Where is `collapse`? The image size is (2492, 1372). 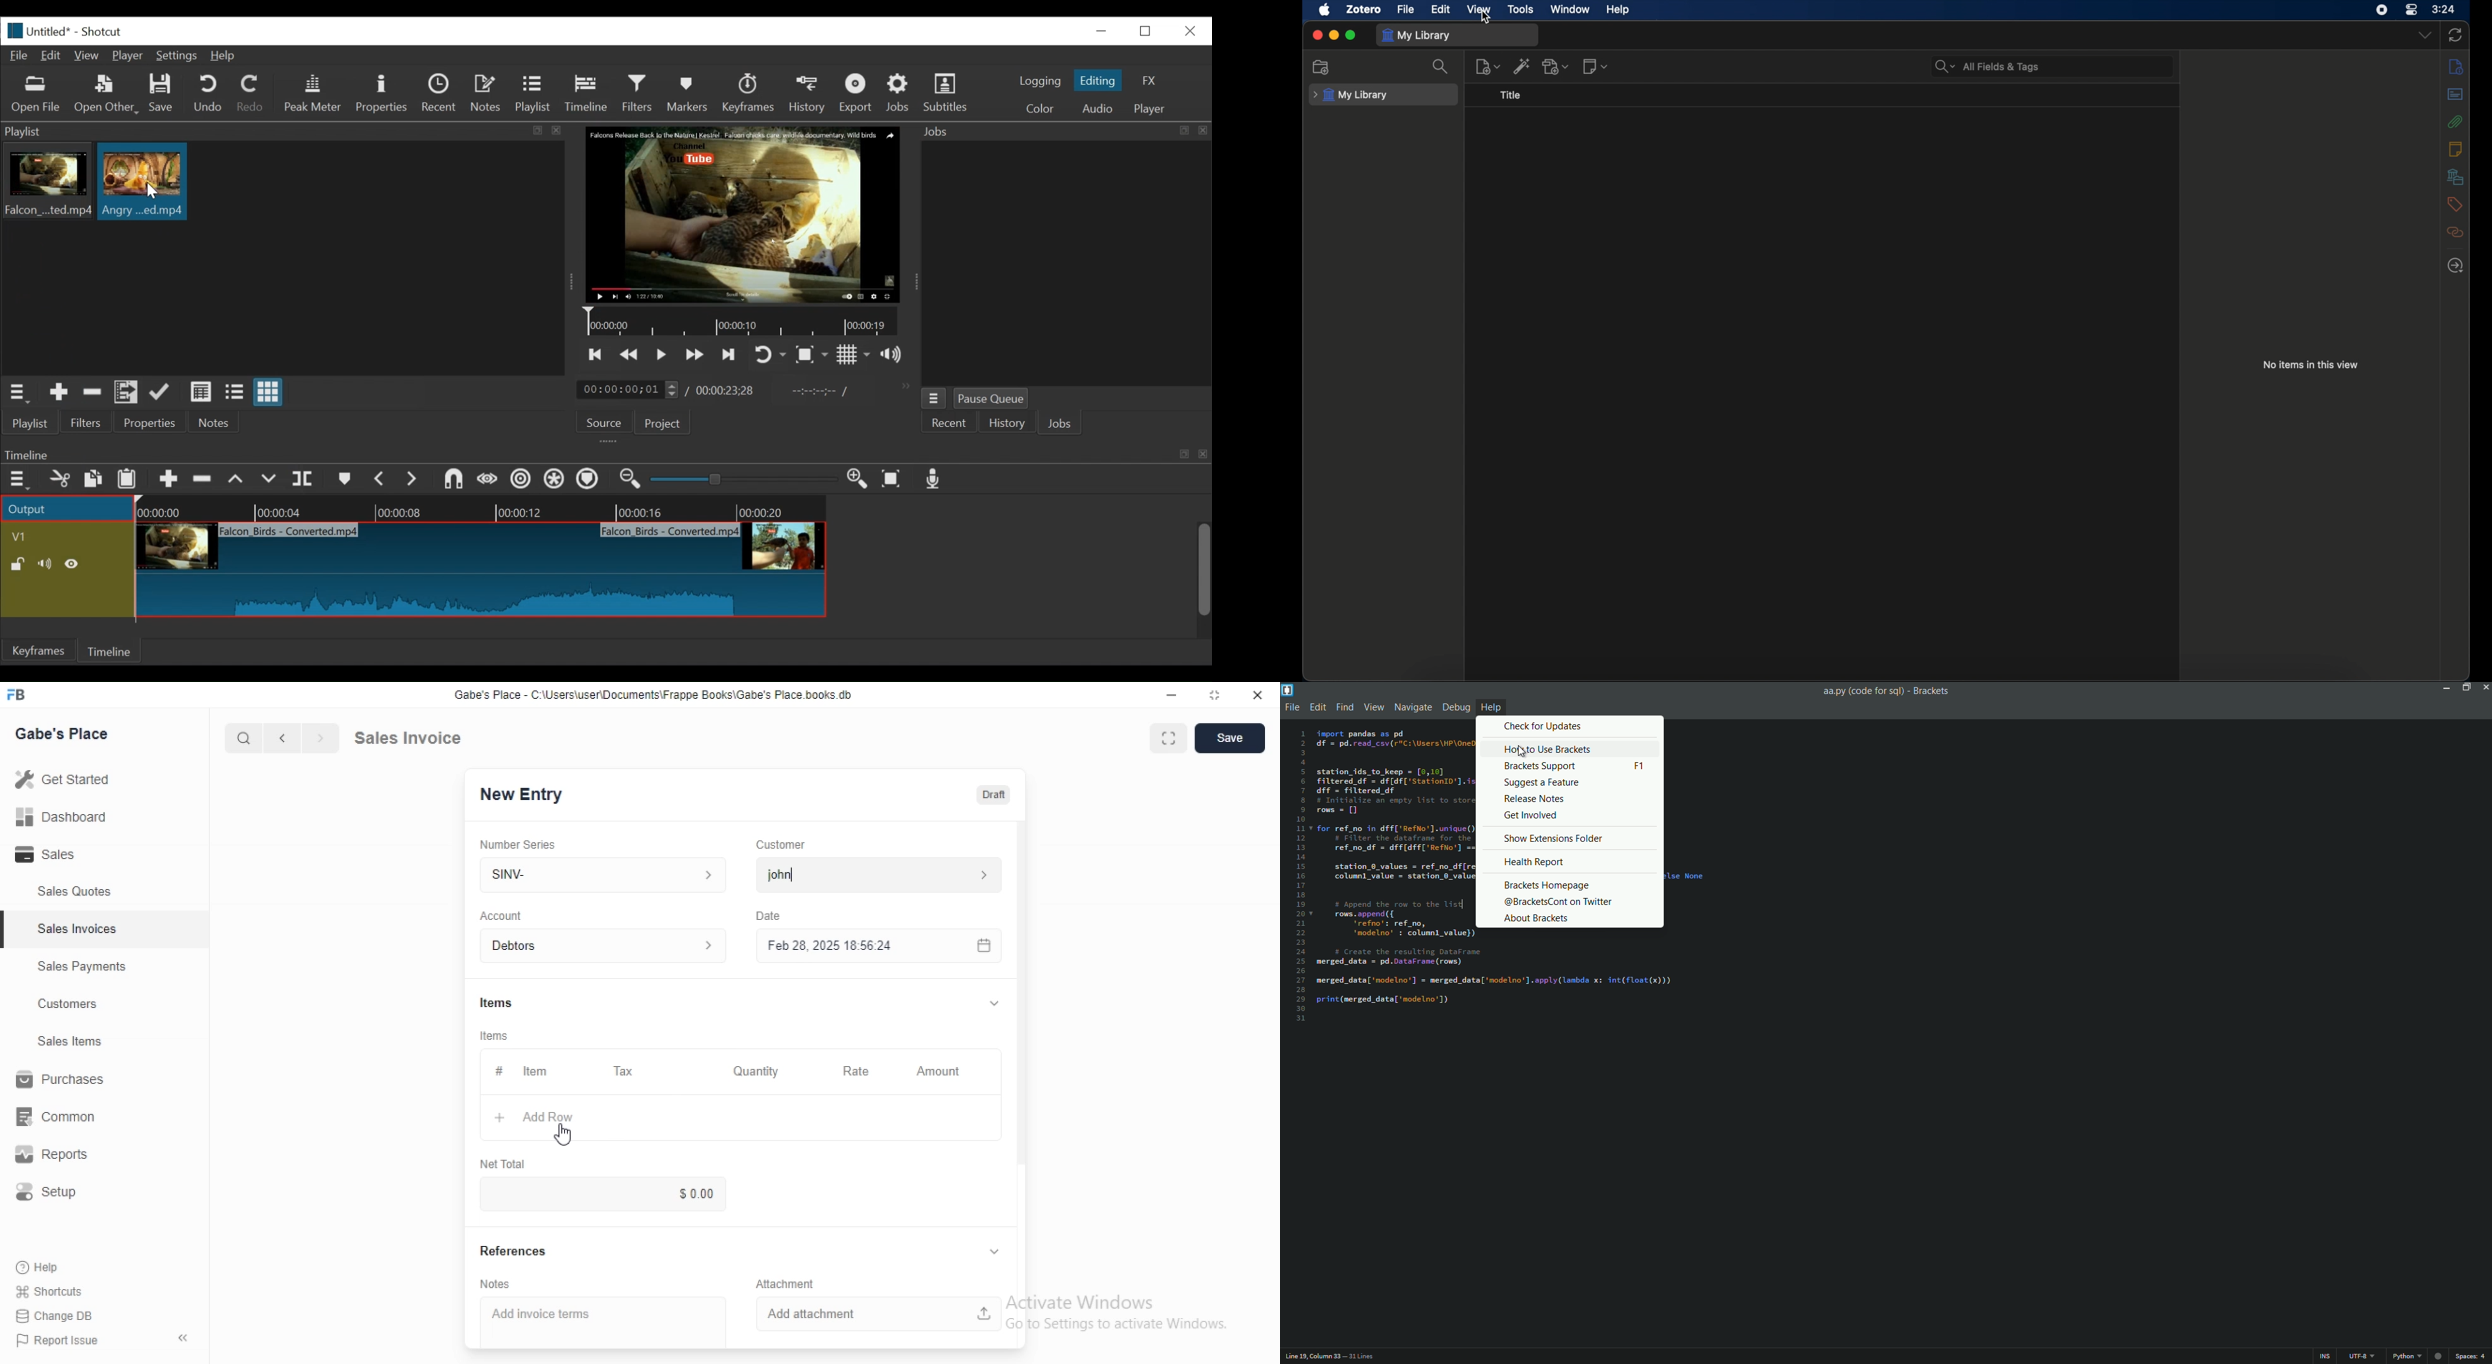
collapse is located at coordinates (185, 1338).